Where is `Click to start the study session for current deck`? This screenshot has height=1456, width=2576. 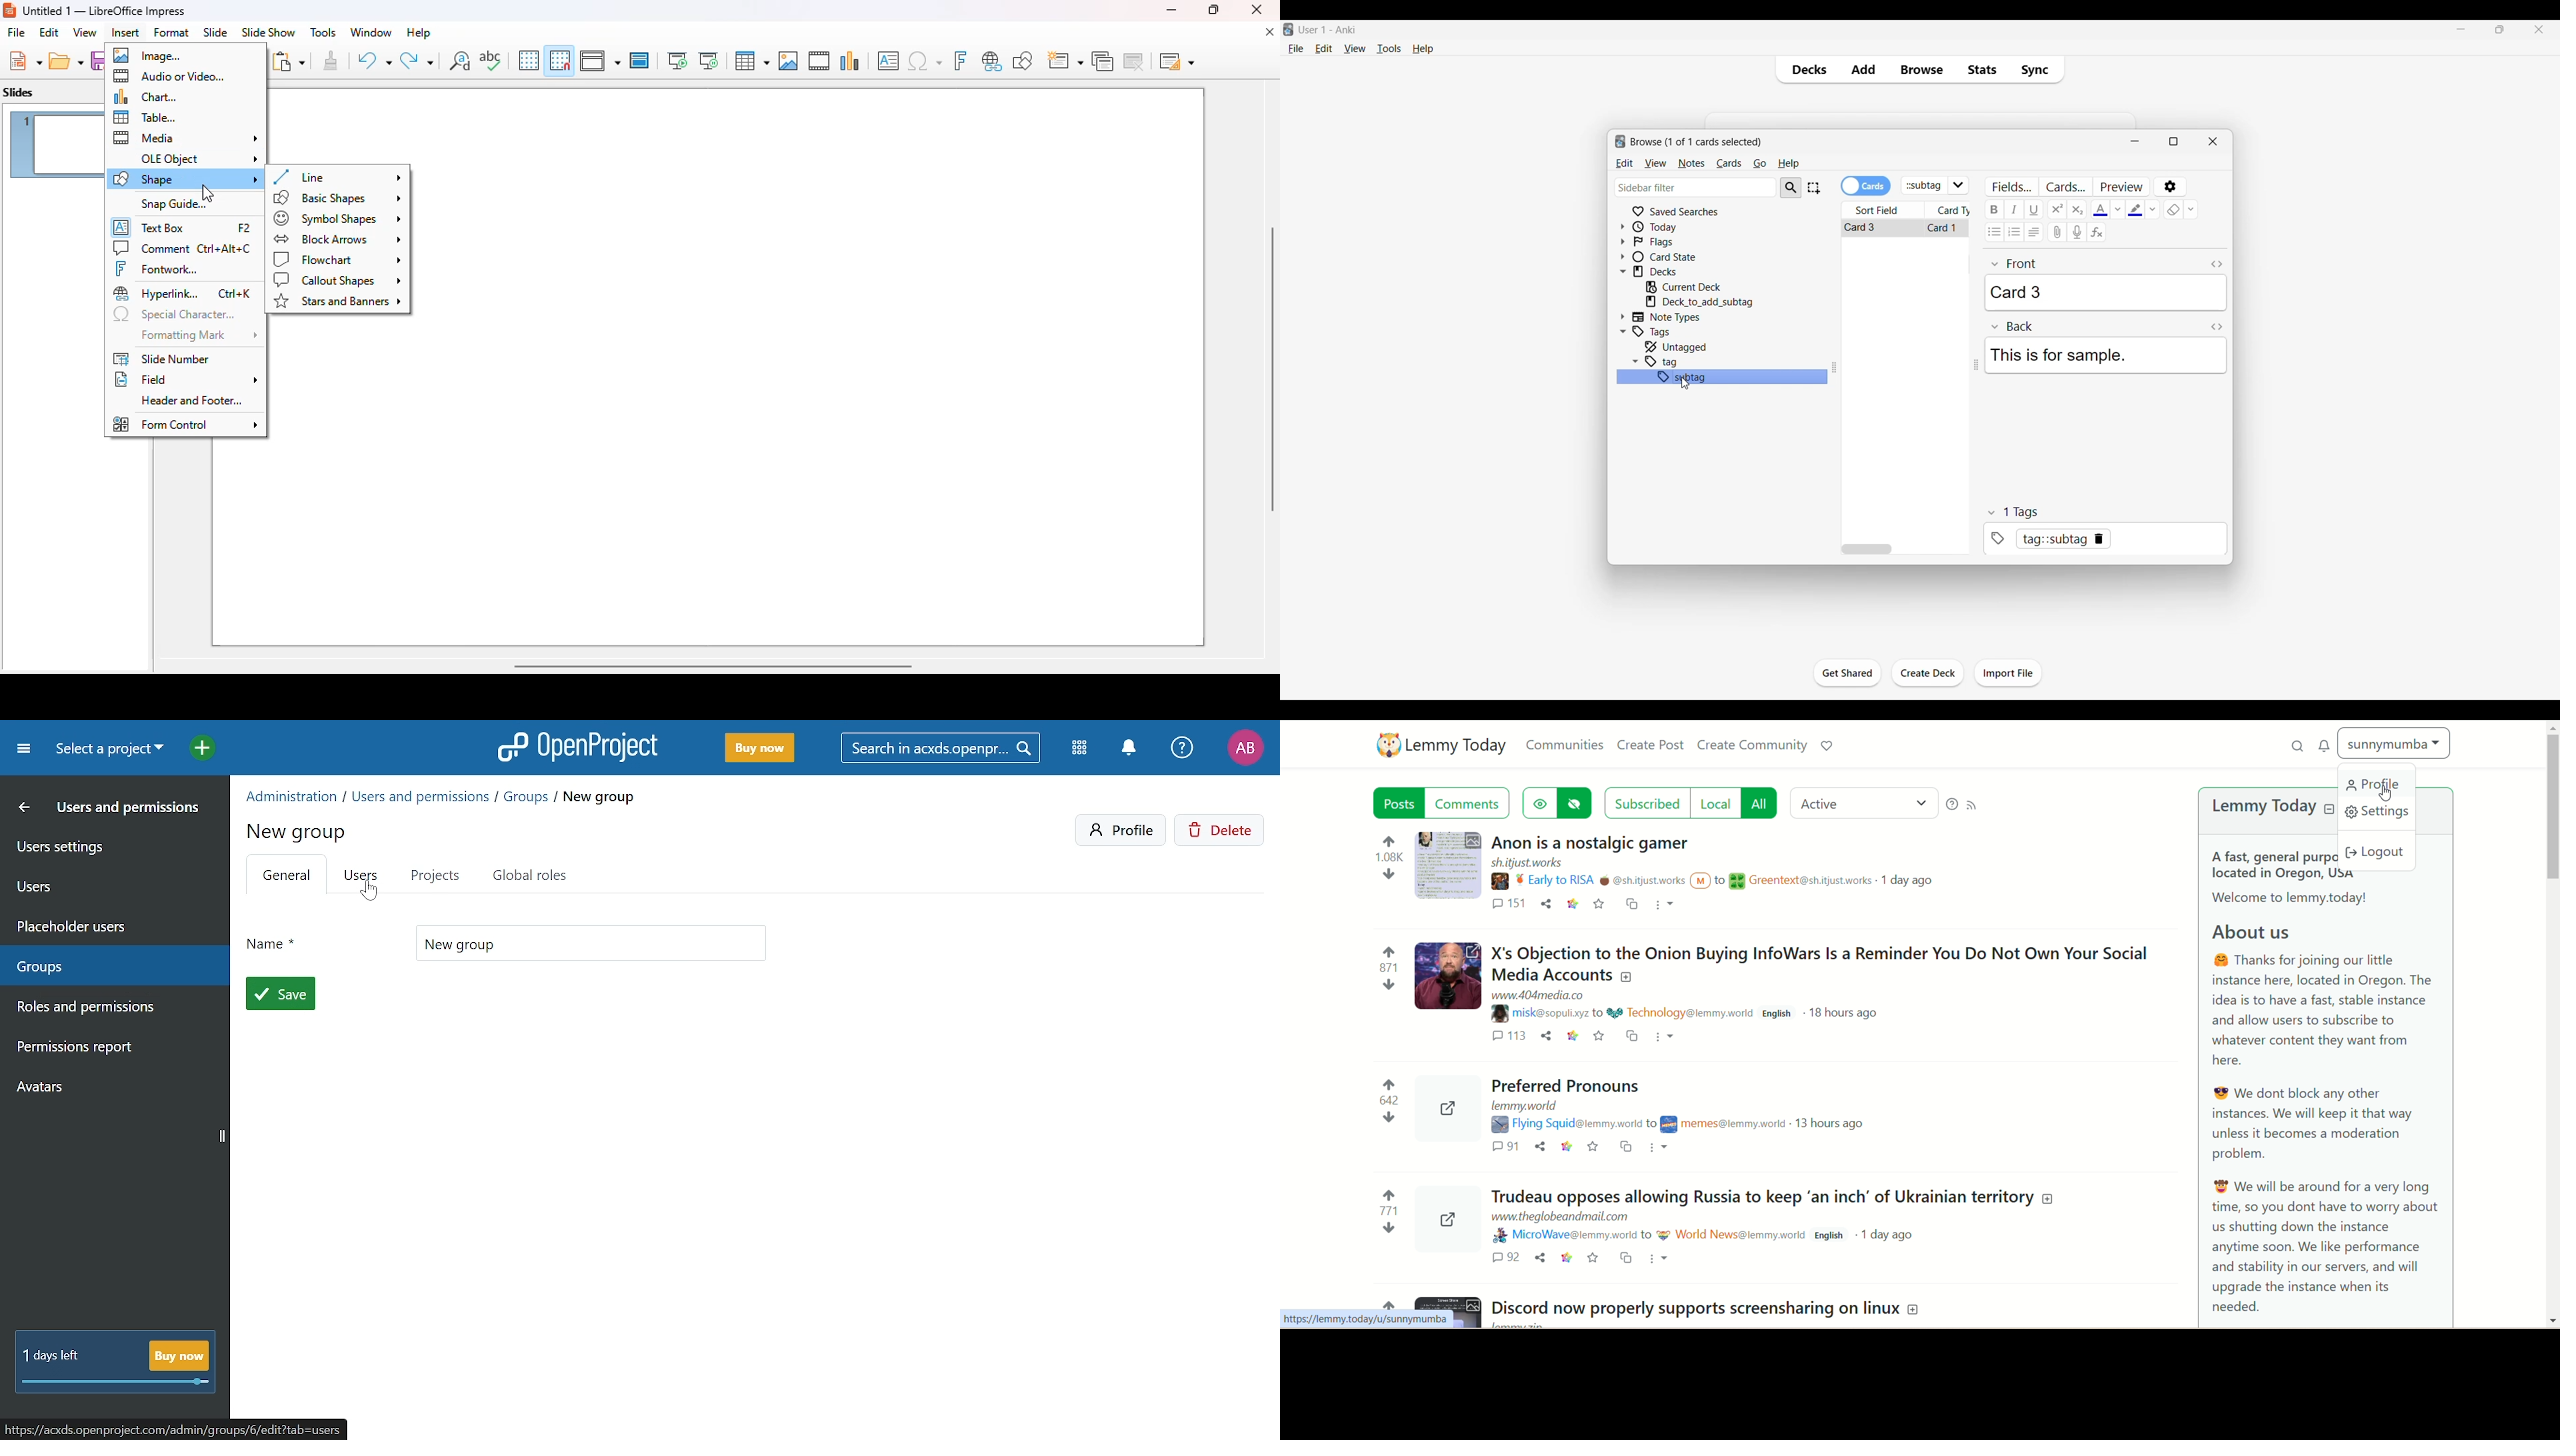
Click to start the study session for current deck is located at coordinates (1847, 673).